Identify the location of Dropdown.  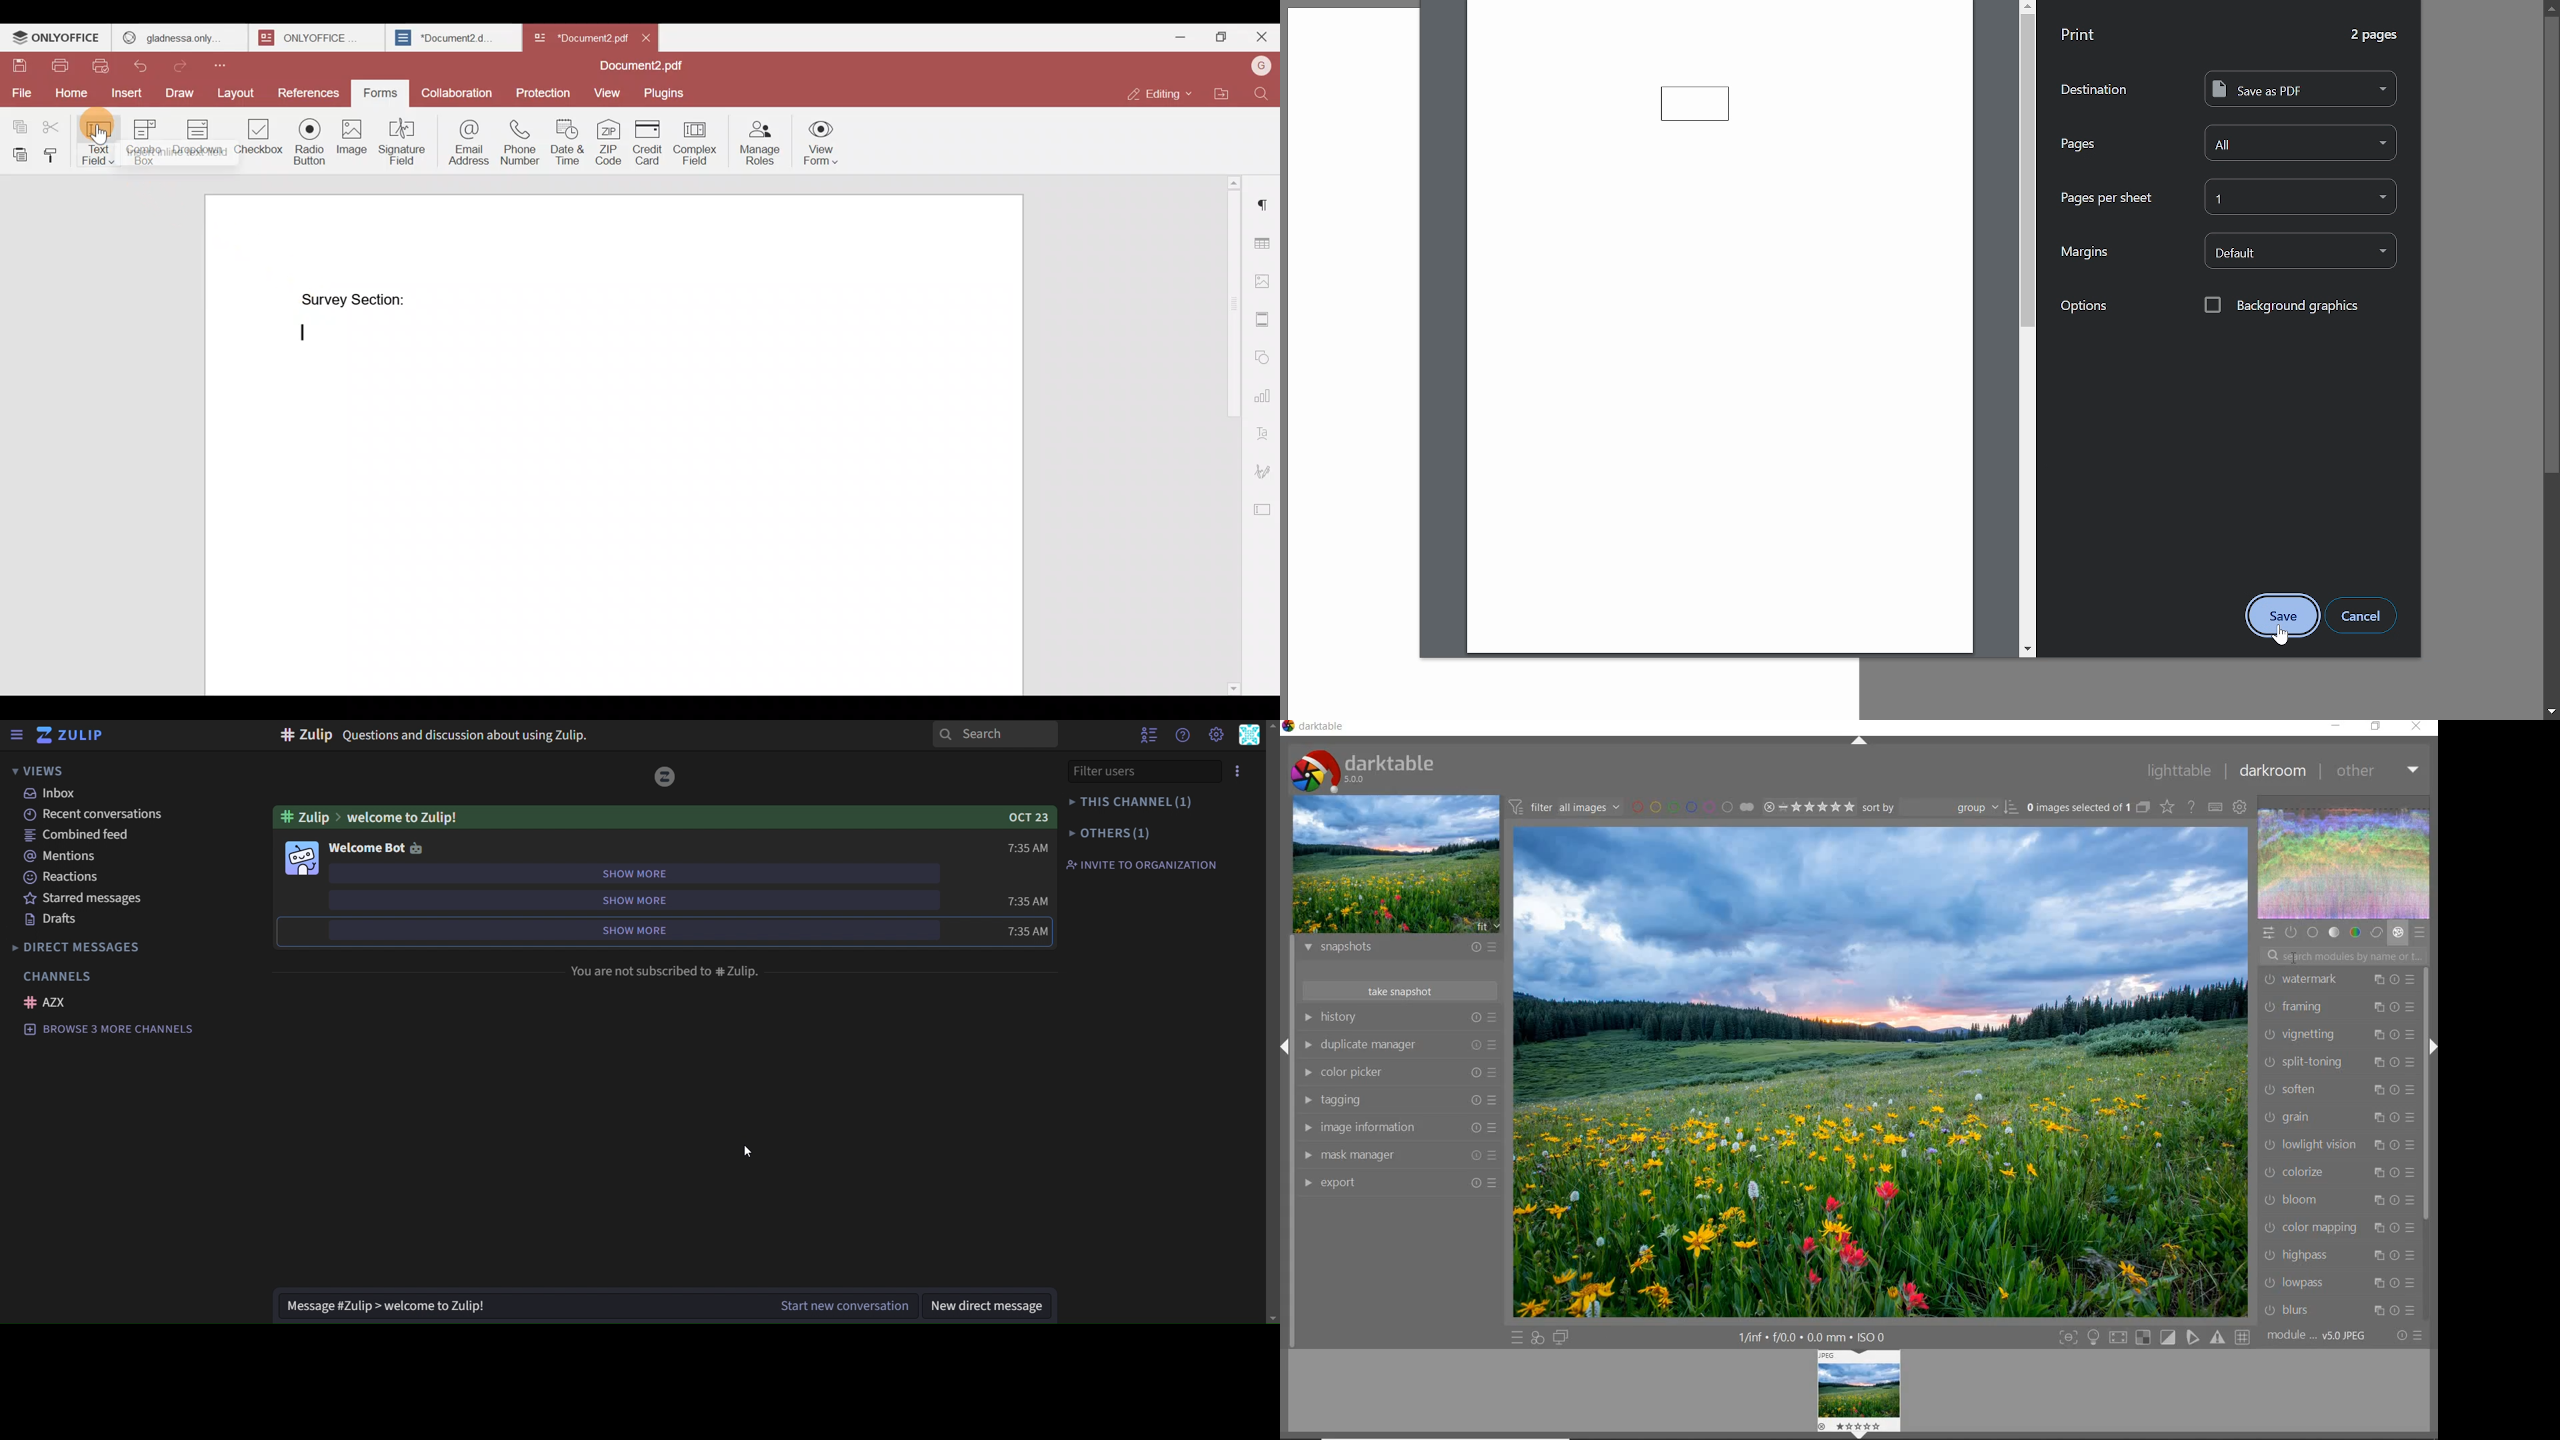
(195, 139).